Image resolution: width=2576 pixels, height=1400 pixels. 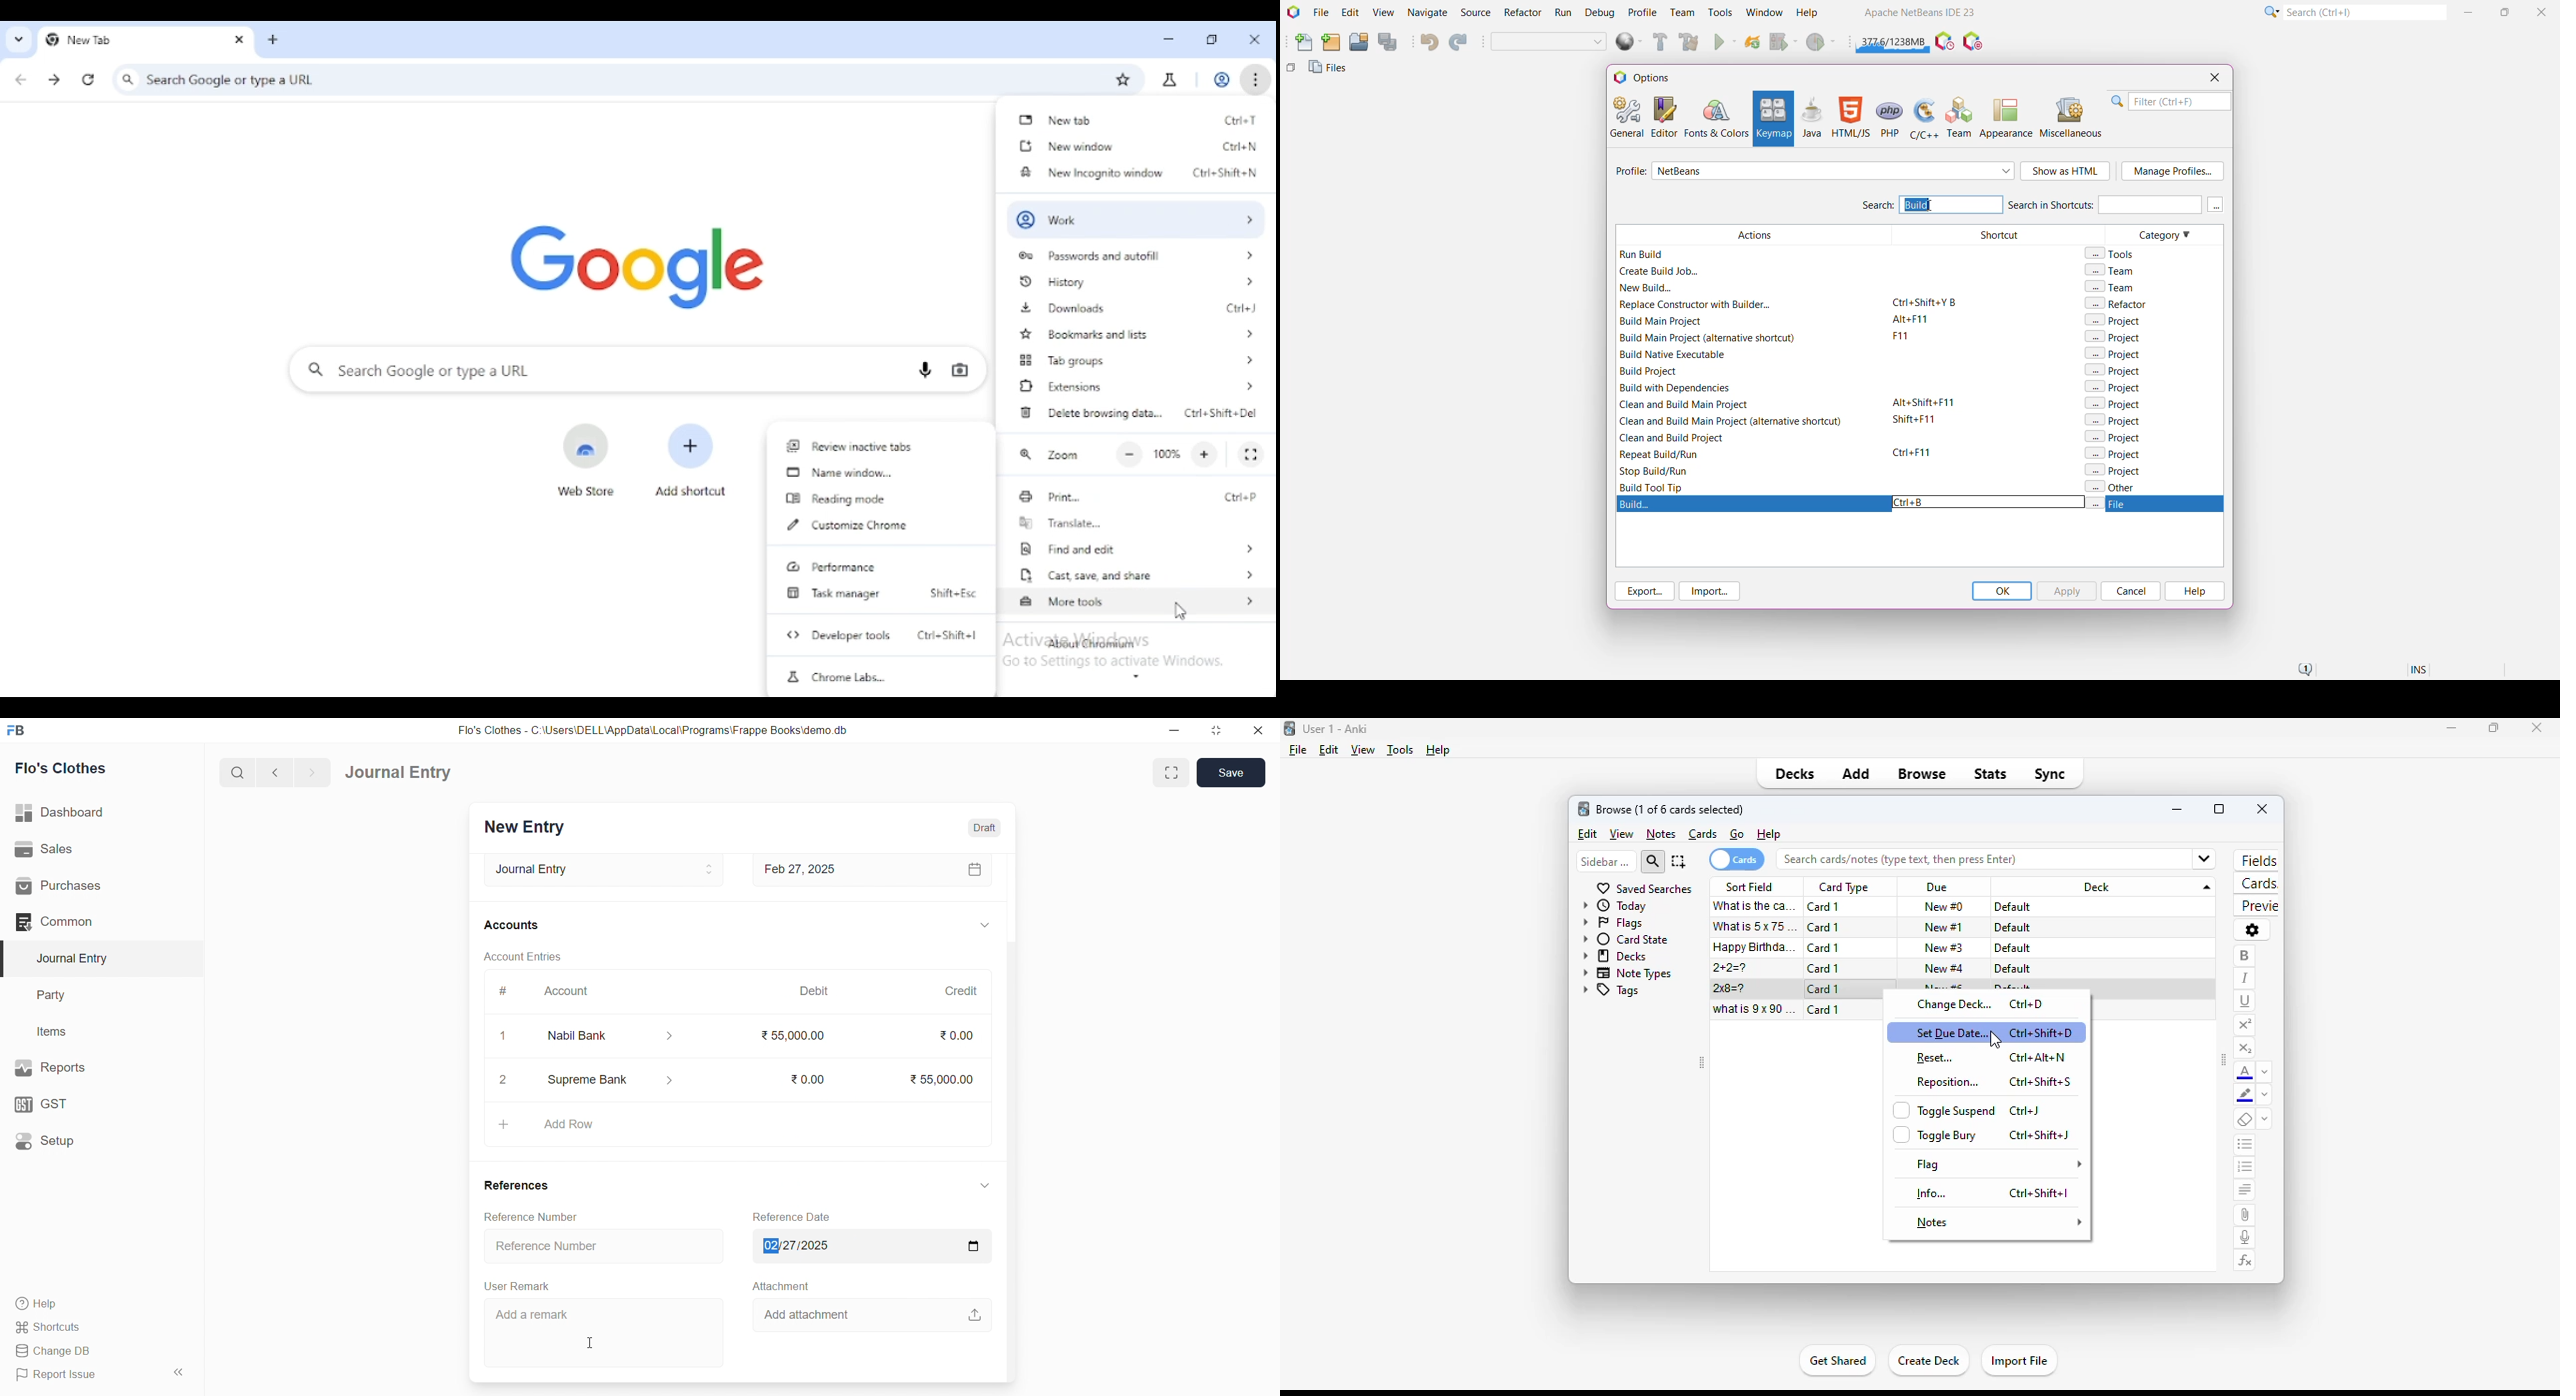 I want to click on Ctrl+Shift+J, so click(x=2040, y=1137).